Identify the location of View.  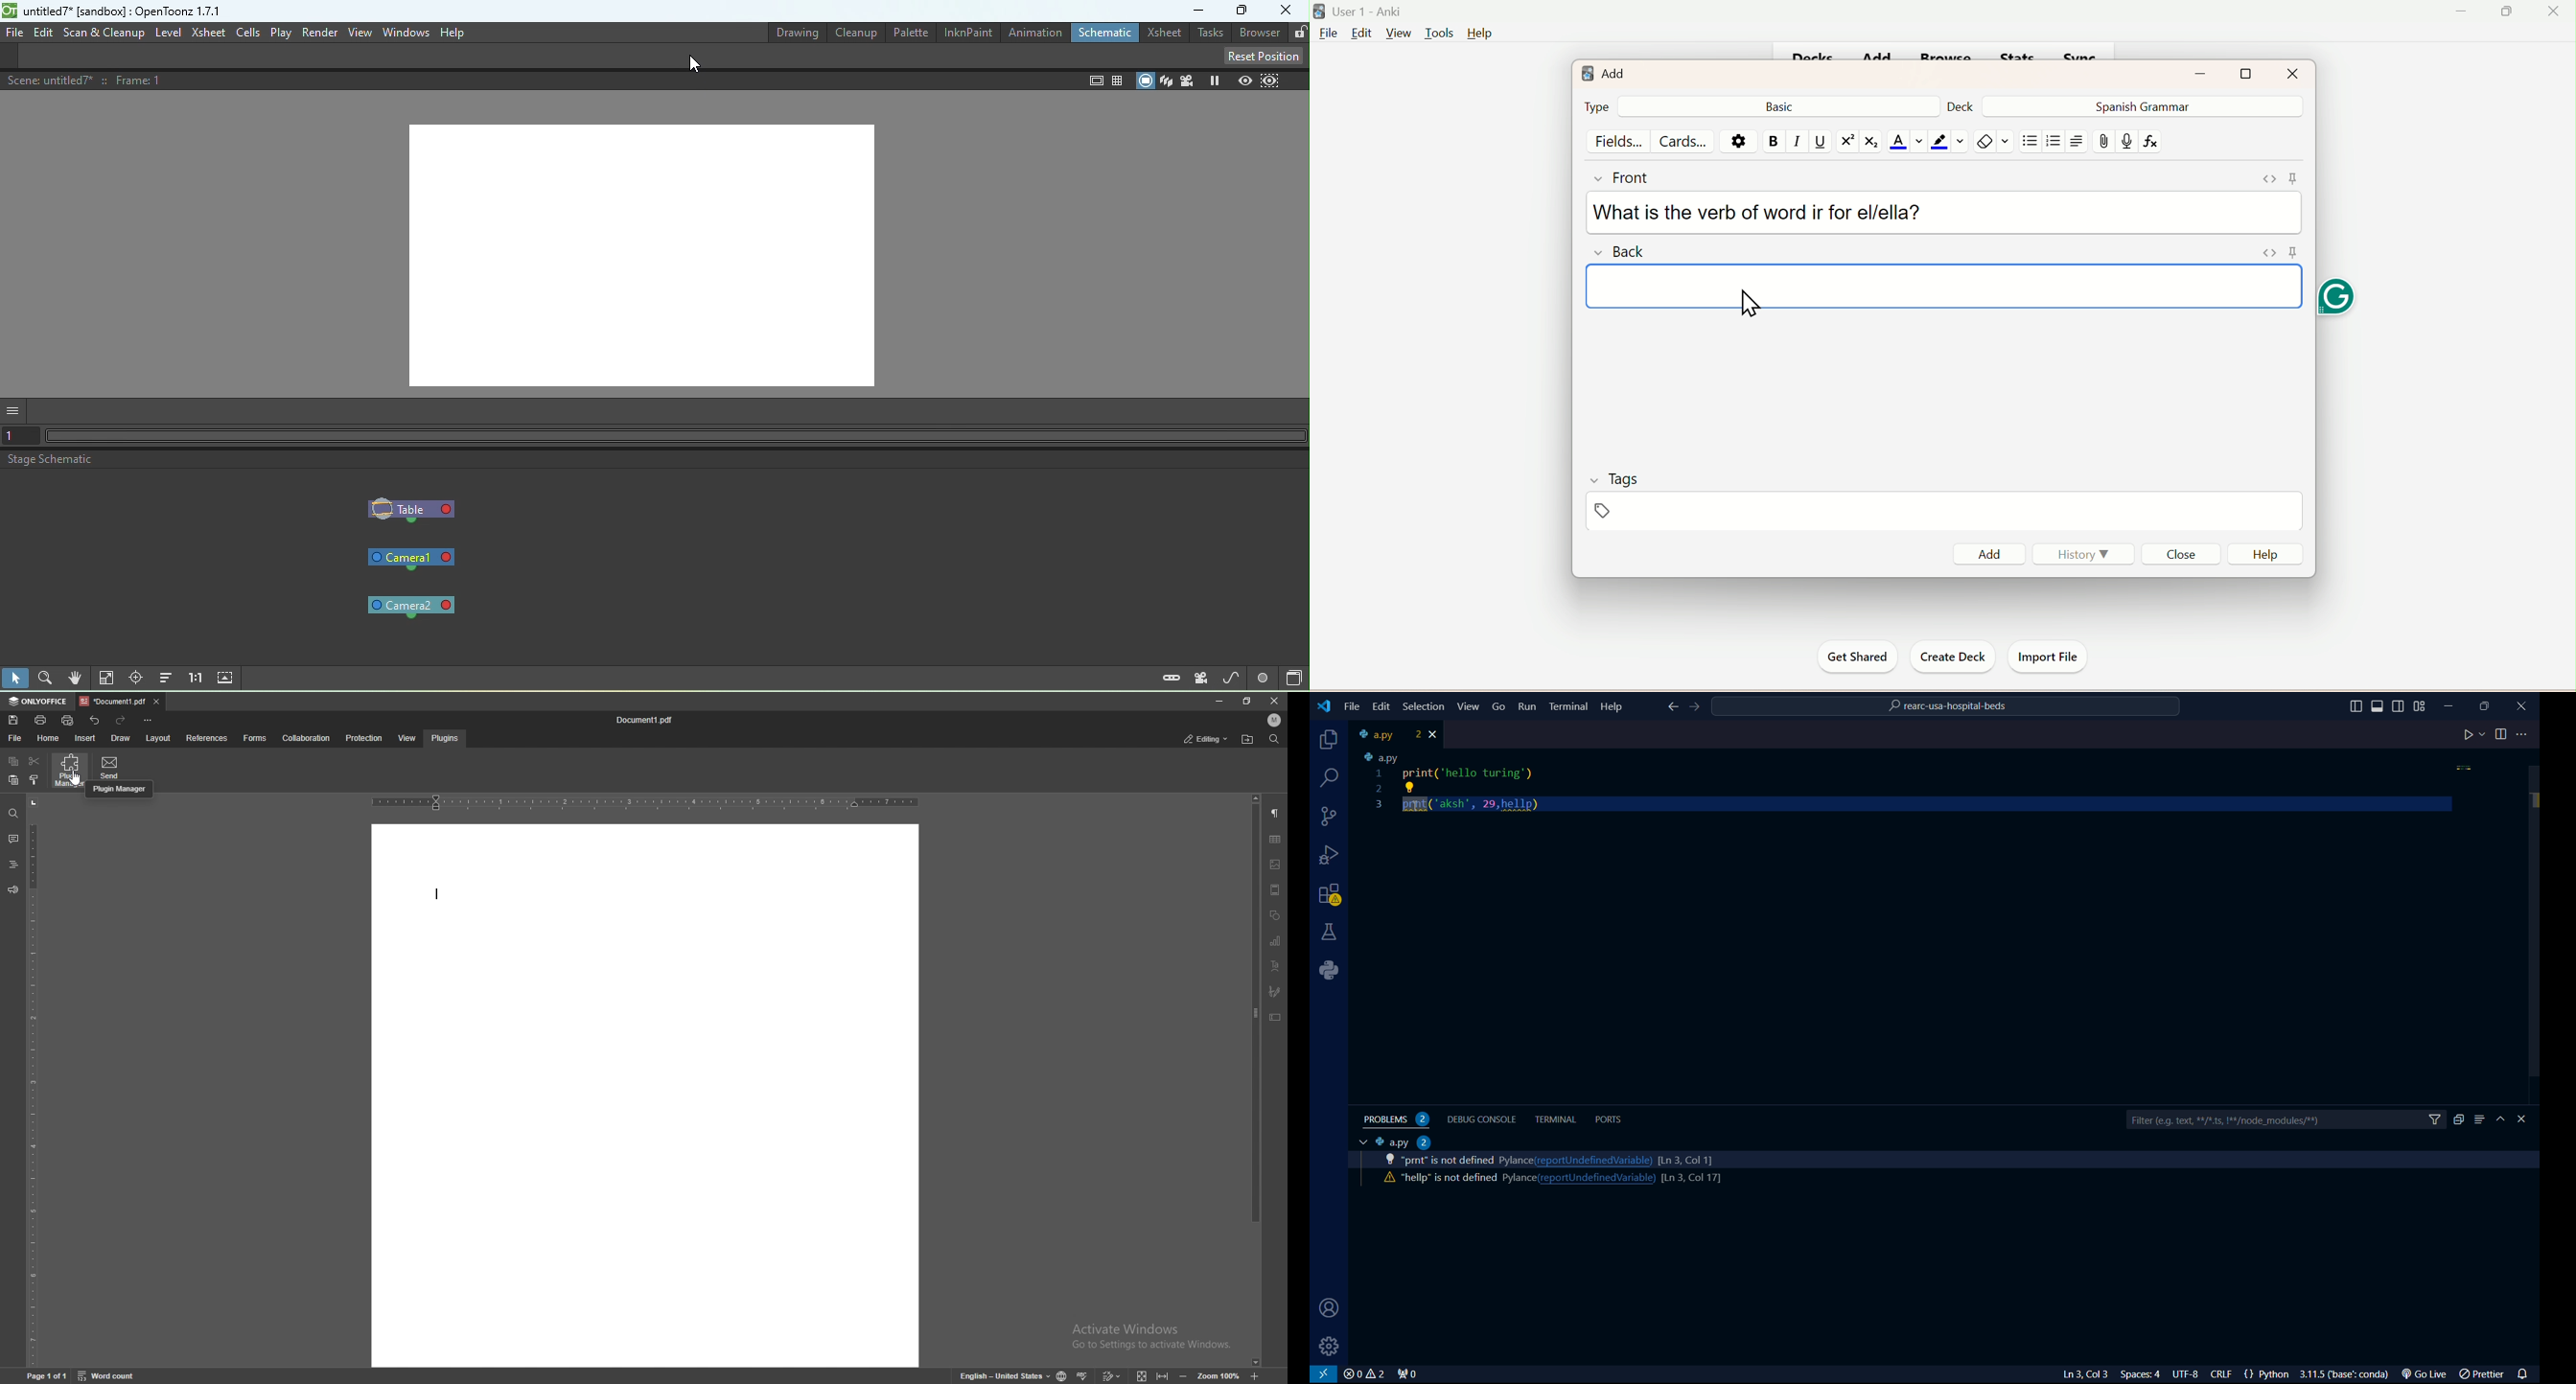
(1469, 706).